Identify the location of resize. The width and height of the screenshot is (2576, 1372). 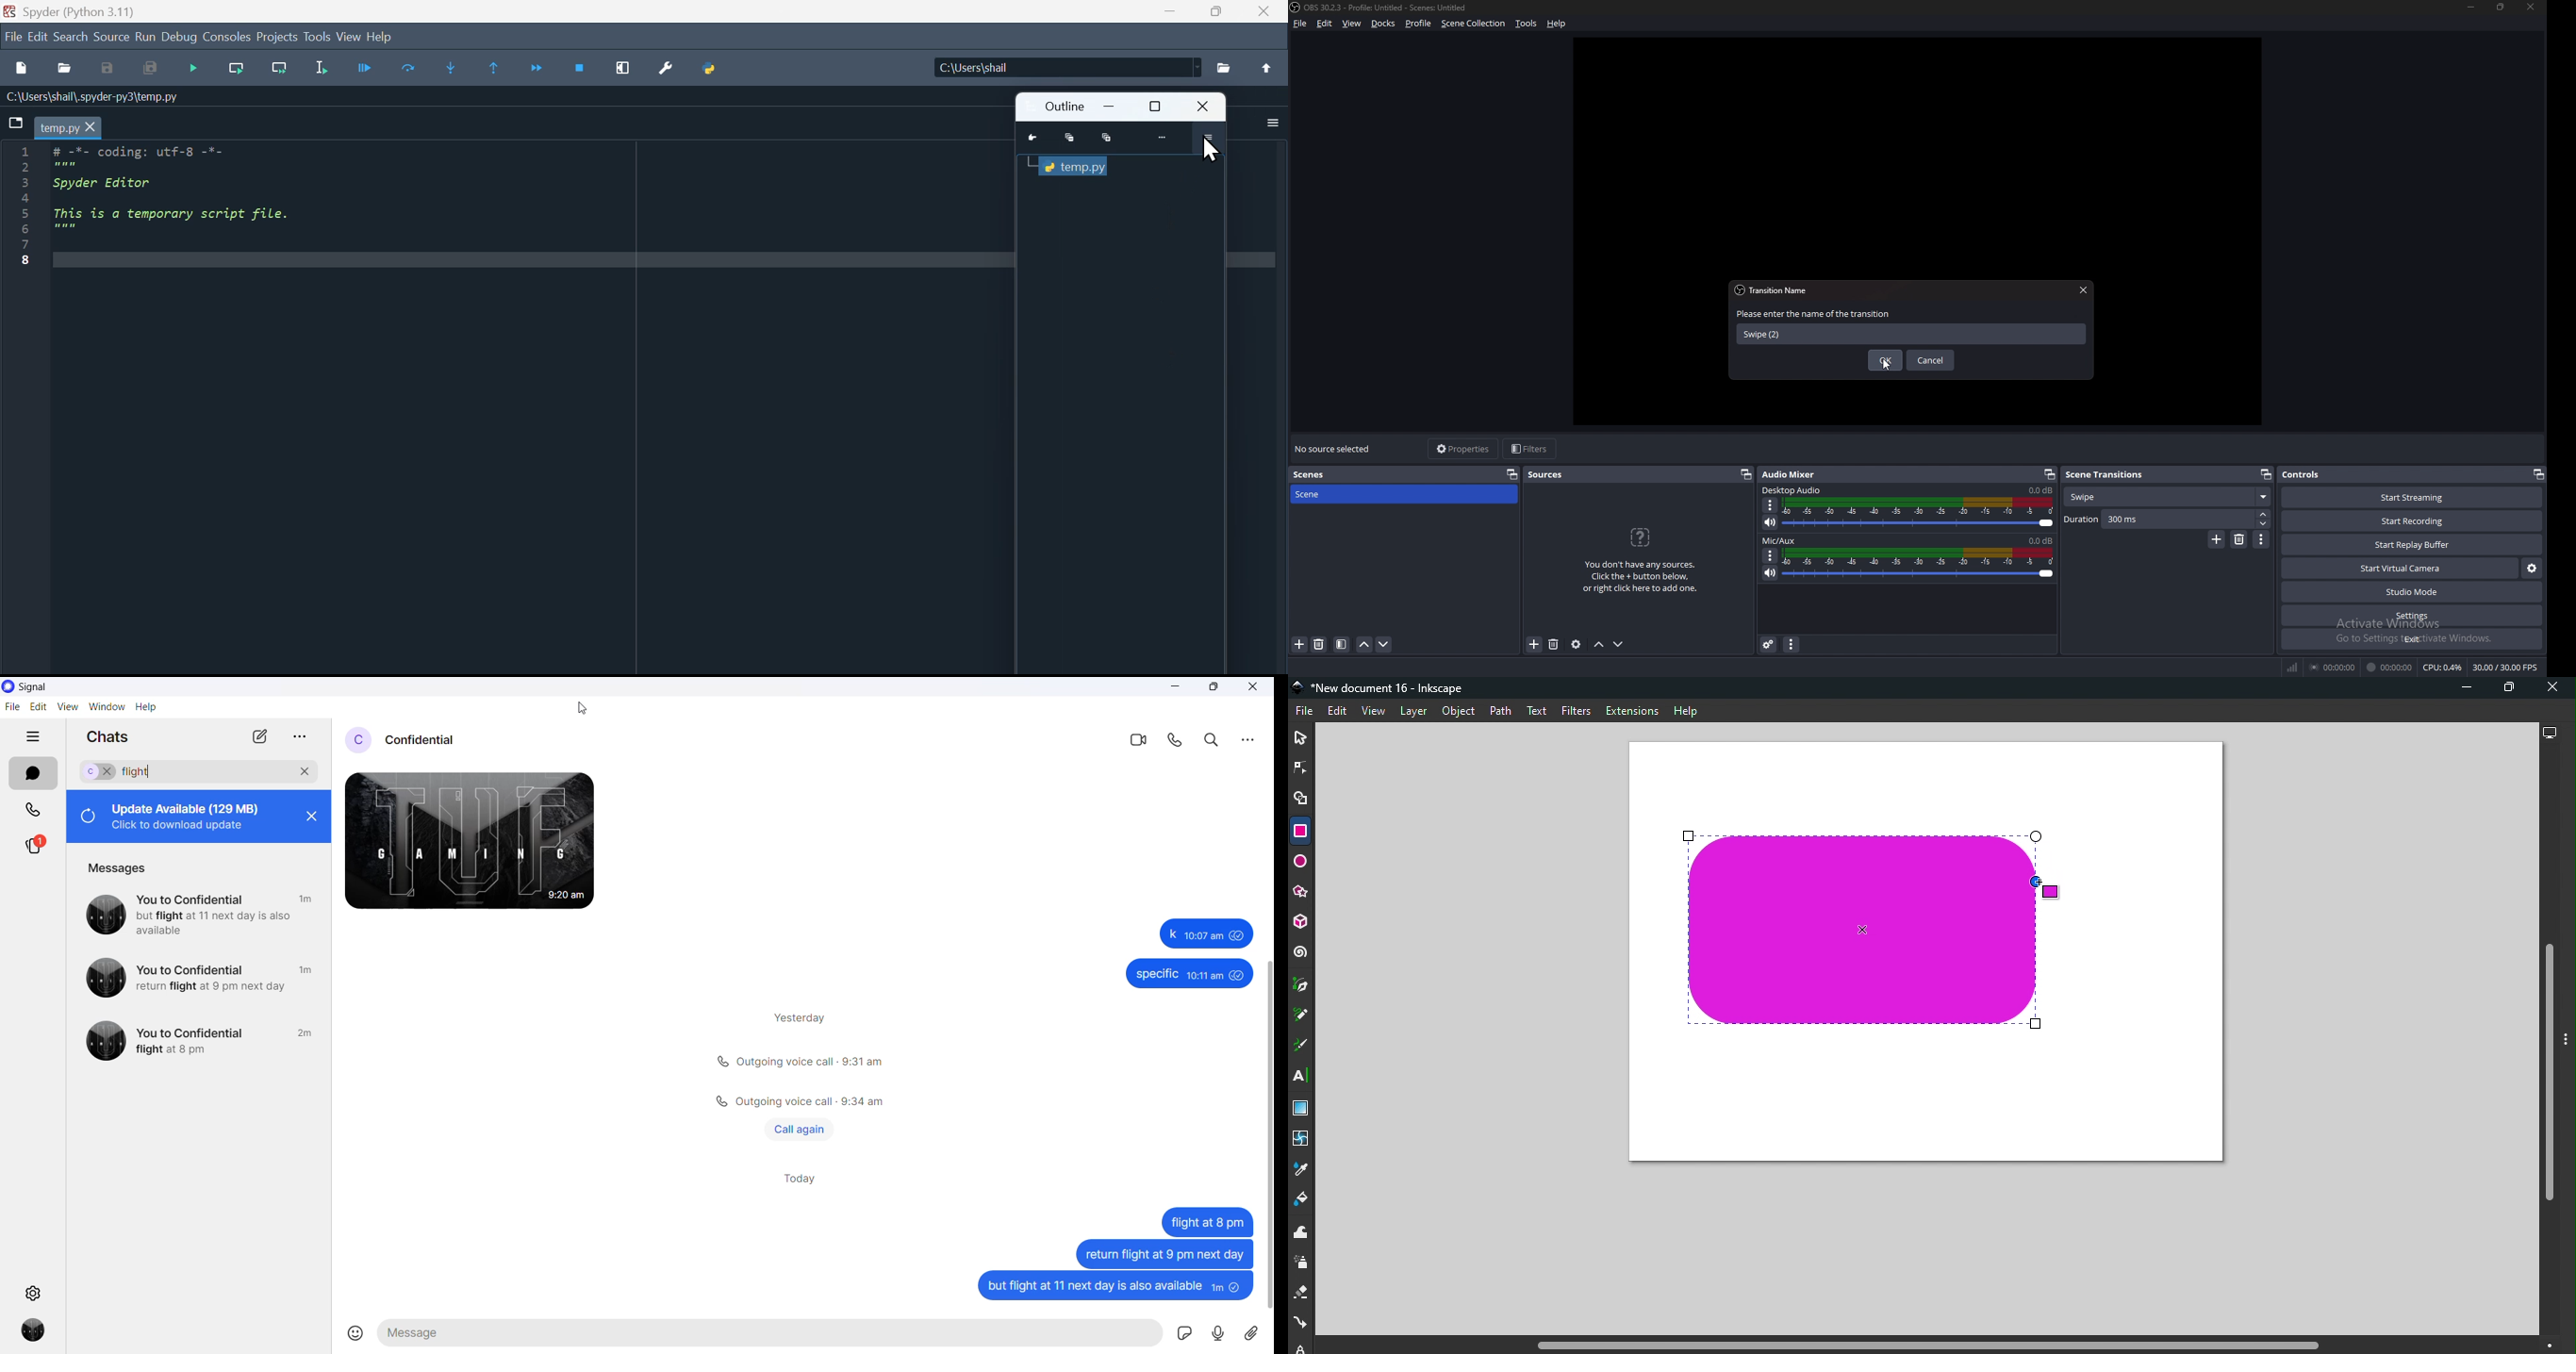
(2502, 7).